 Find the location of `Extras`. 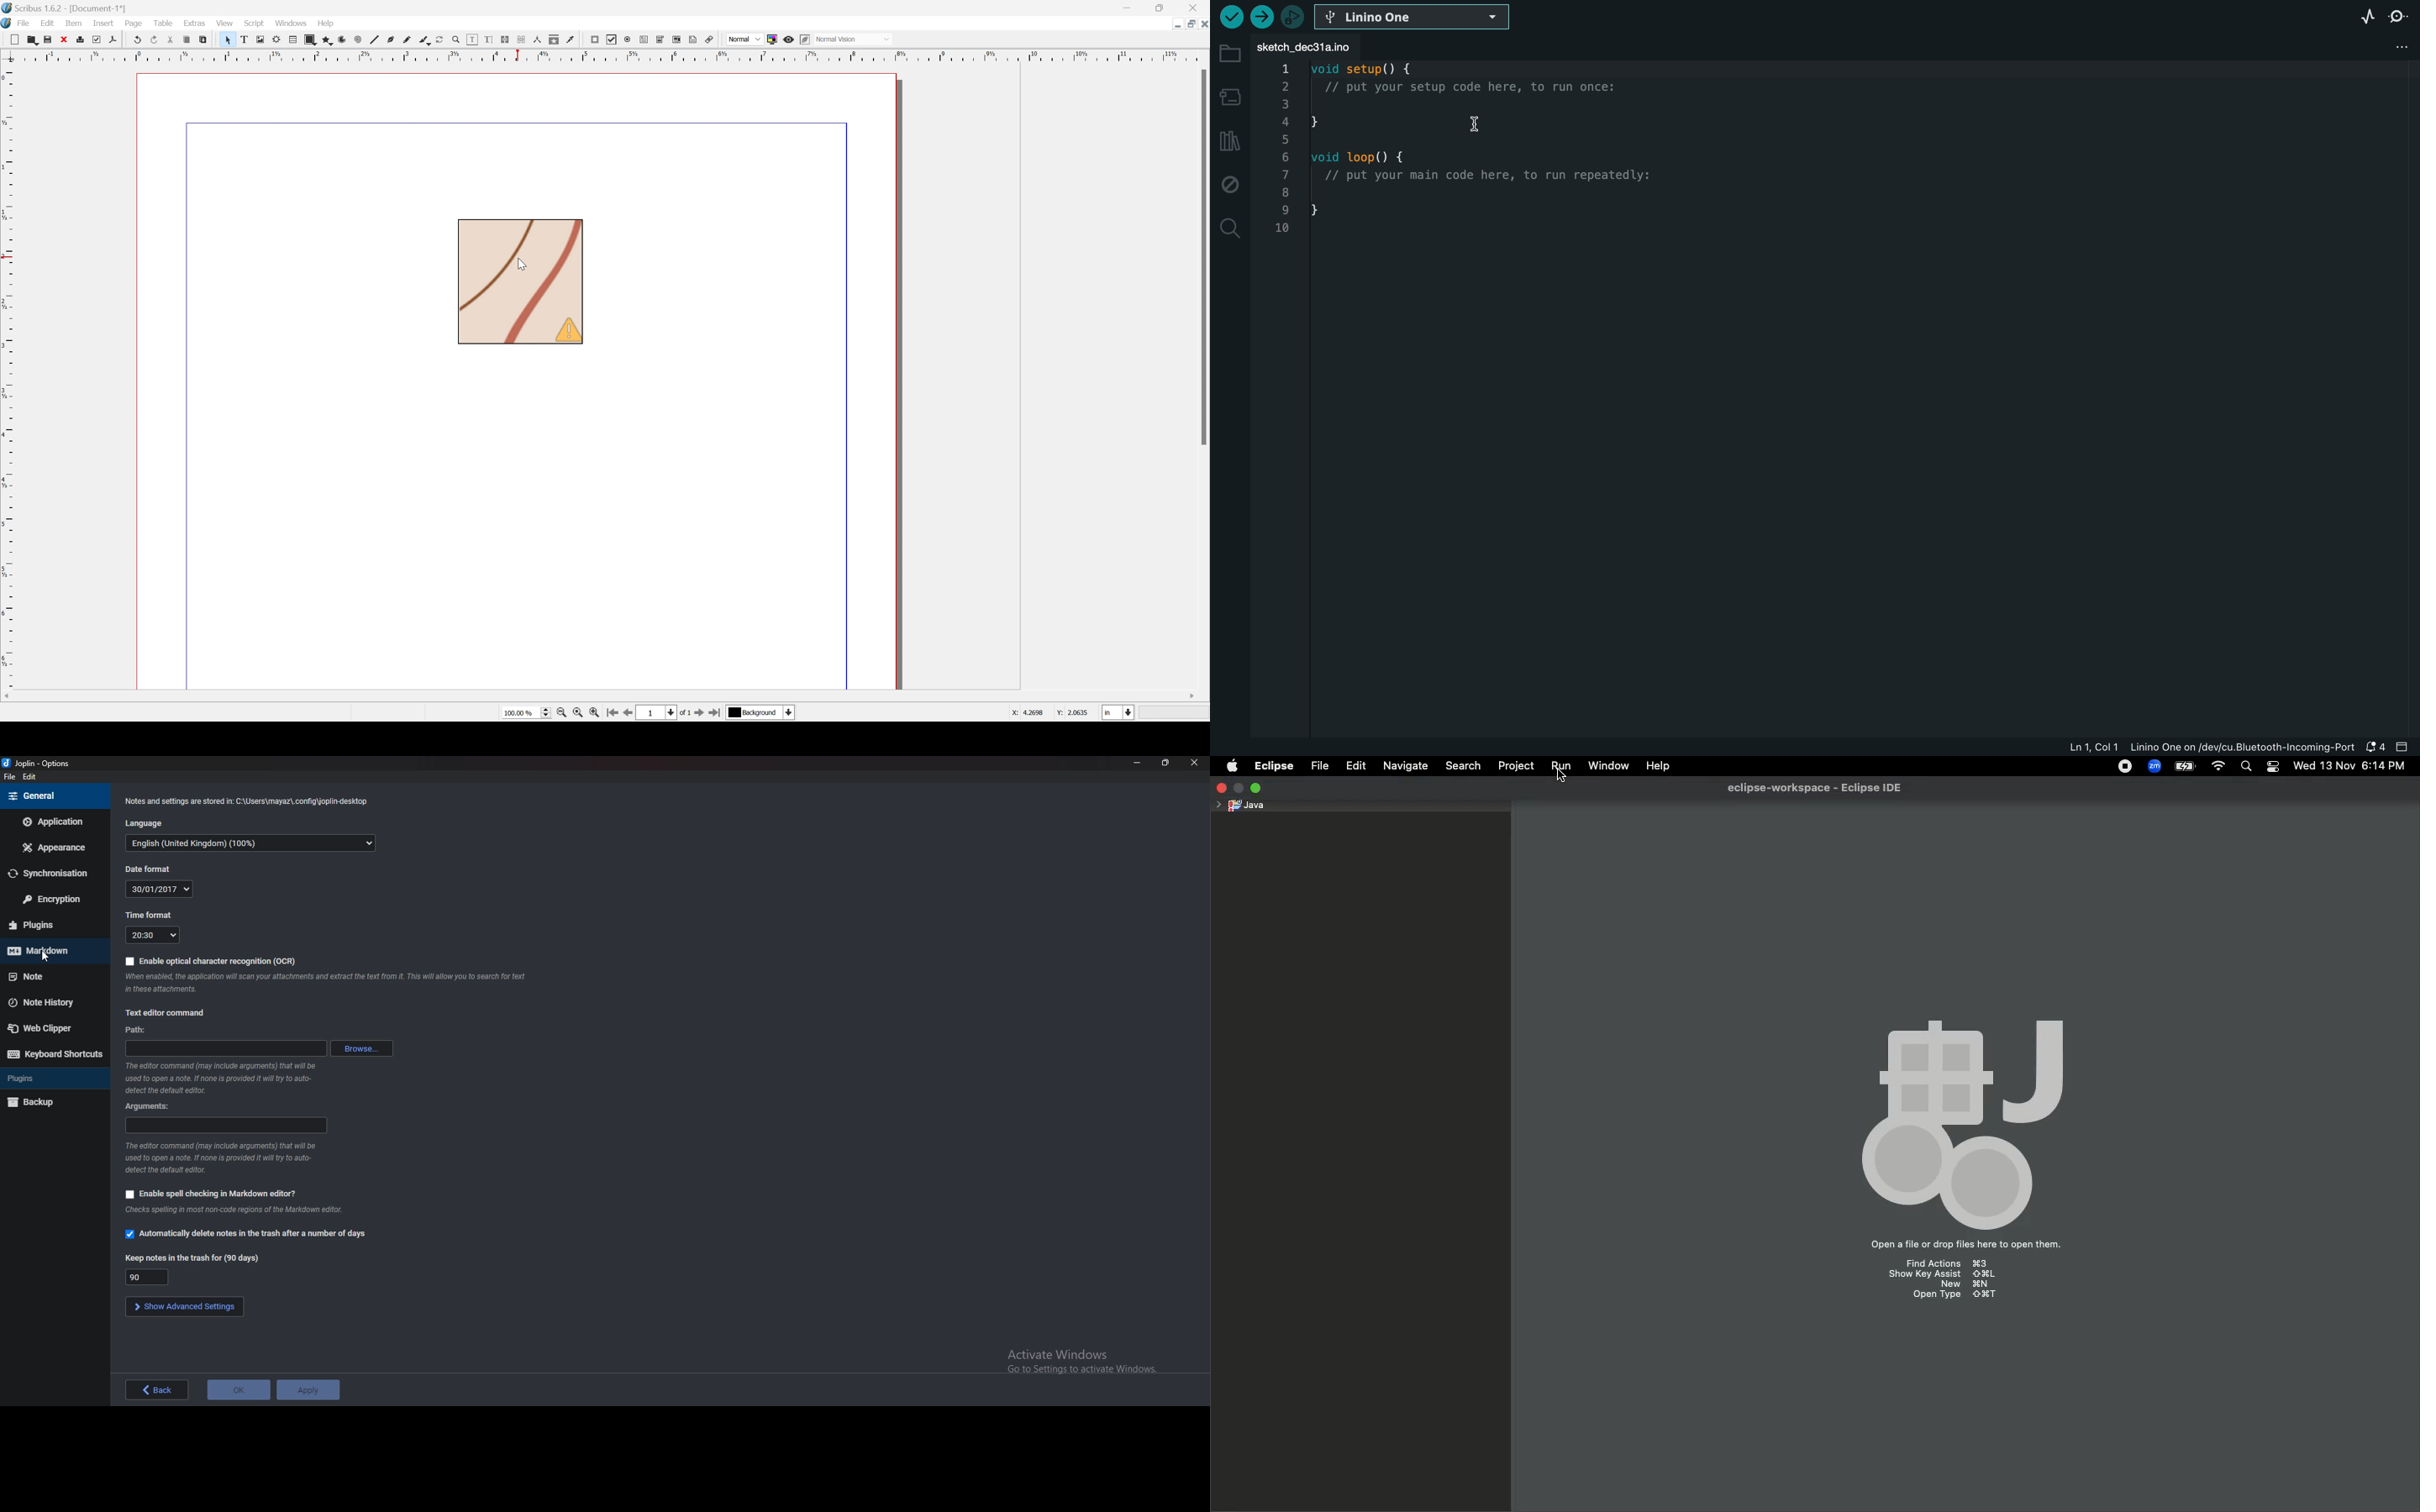

Extras is located at coordinates (196, 23).